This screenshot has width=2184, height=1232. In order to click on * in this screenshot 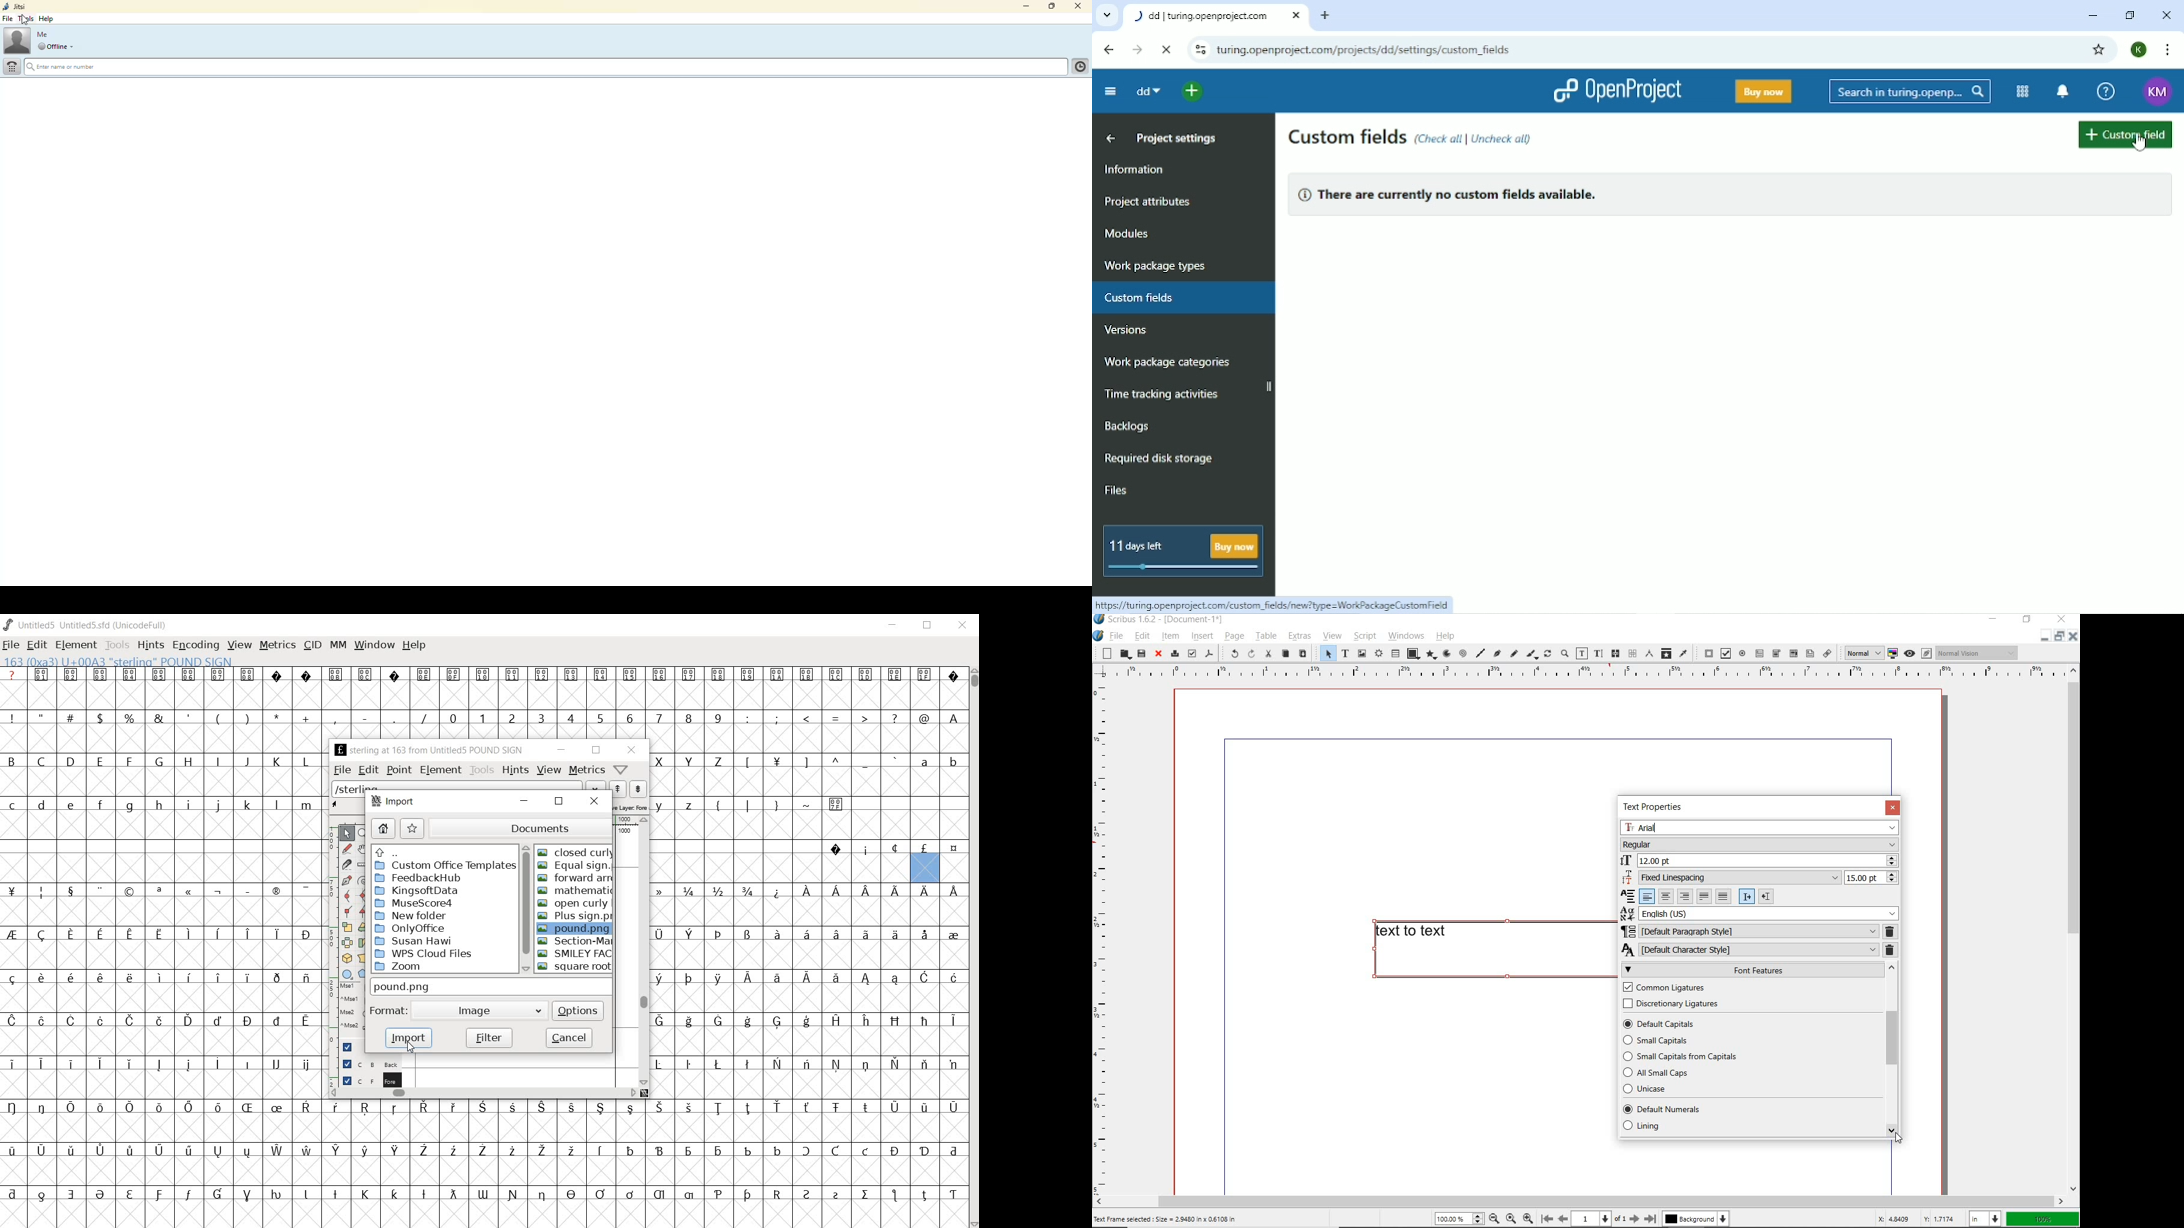, I will do `click(278, 717)`.